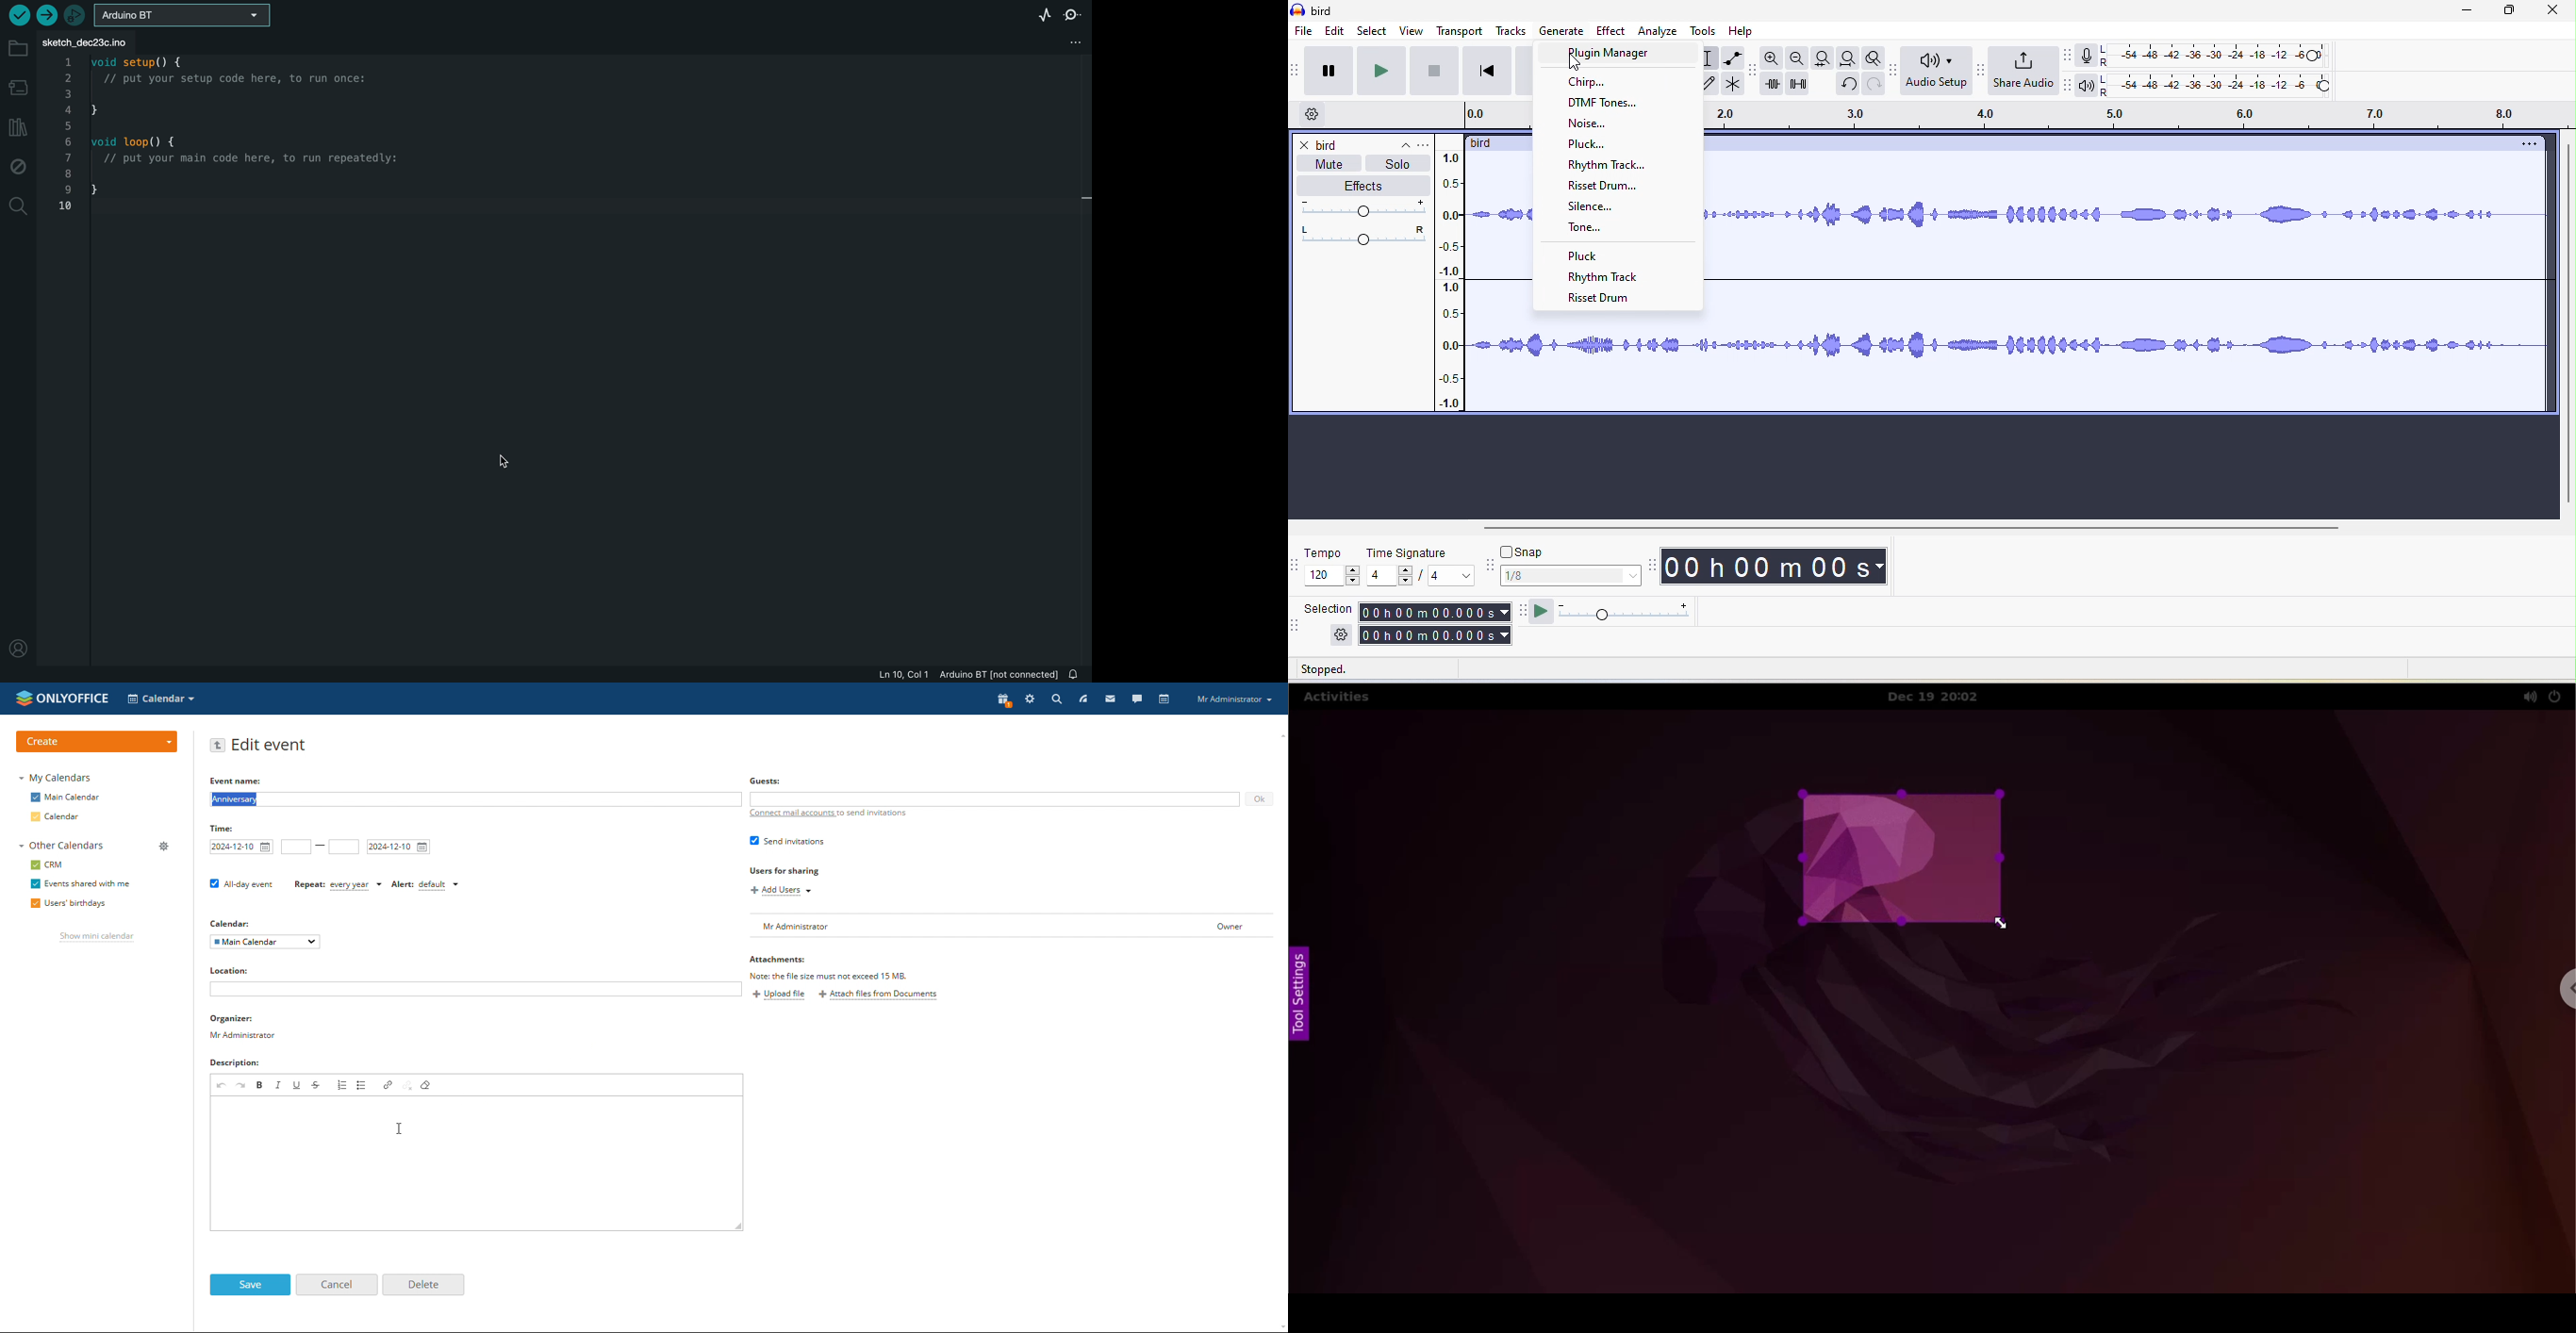 The height and width of the screenshot is (1344, 2576). What do you see at coordinates (1489, 567) in the screenshot?
I see `audacity snapping toolbar` at bounding box center [1489, 567].